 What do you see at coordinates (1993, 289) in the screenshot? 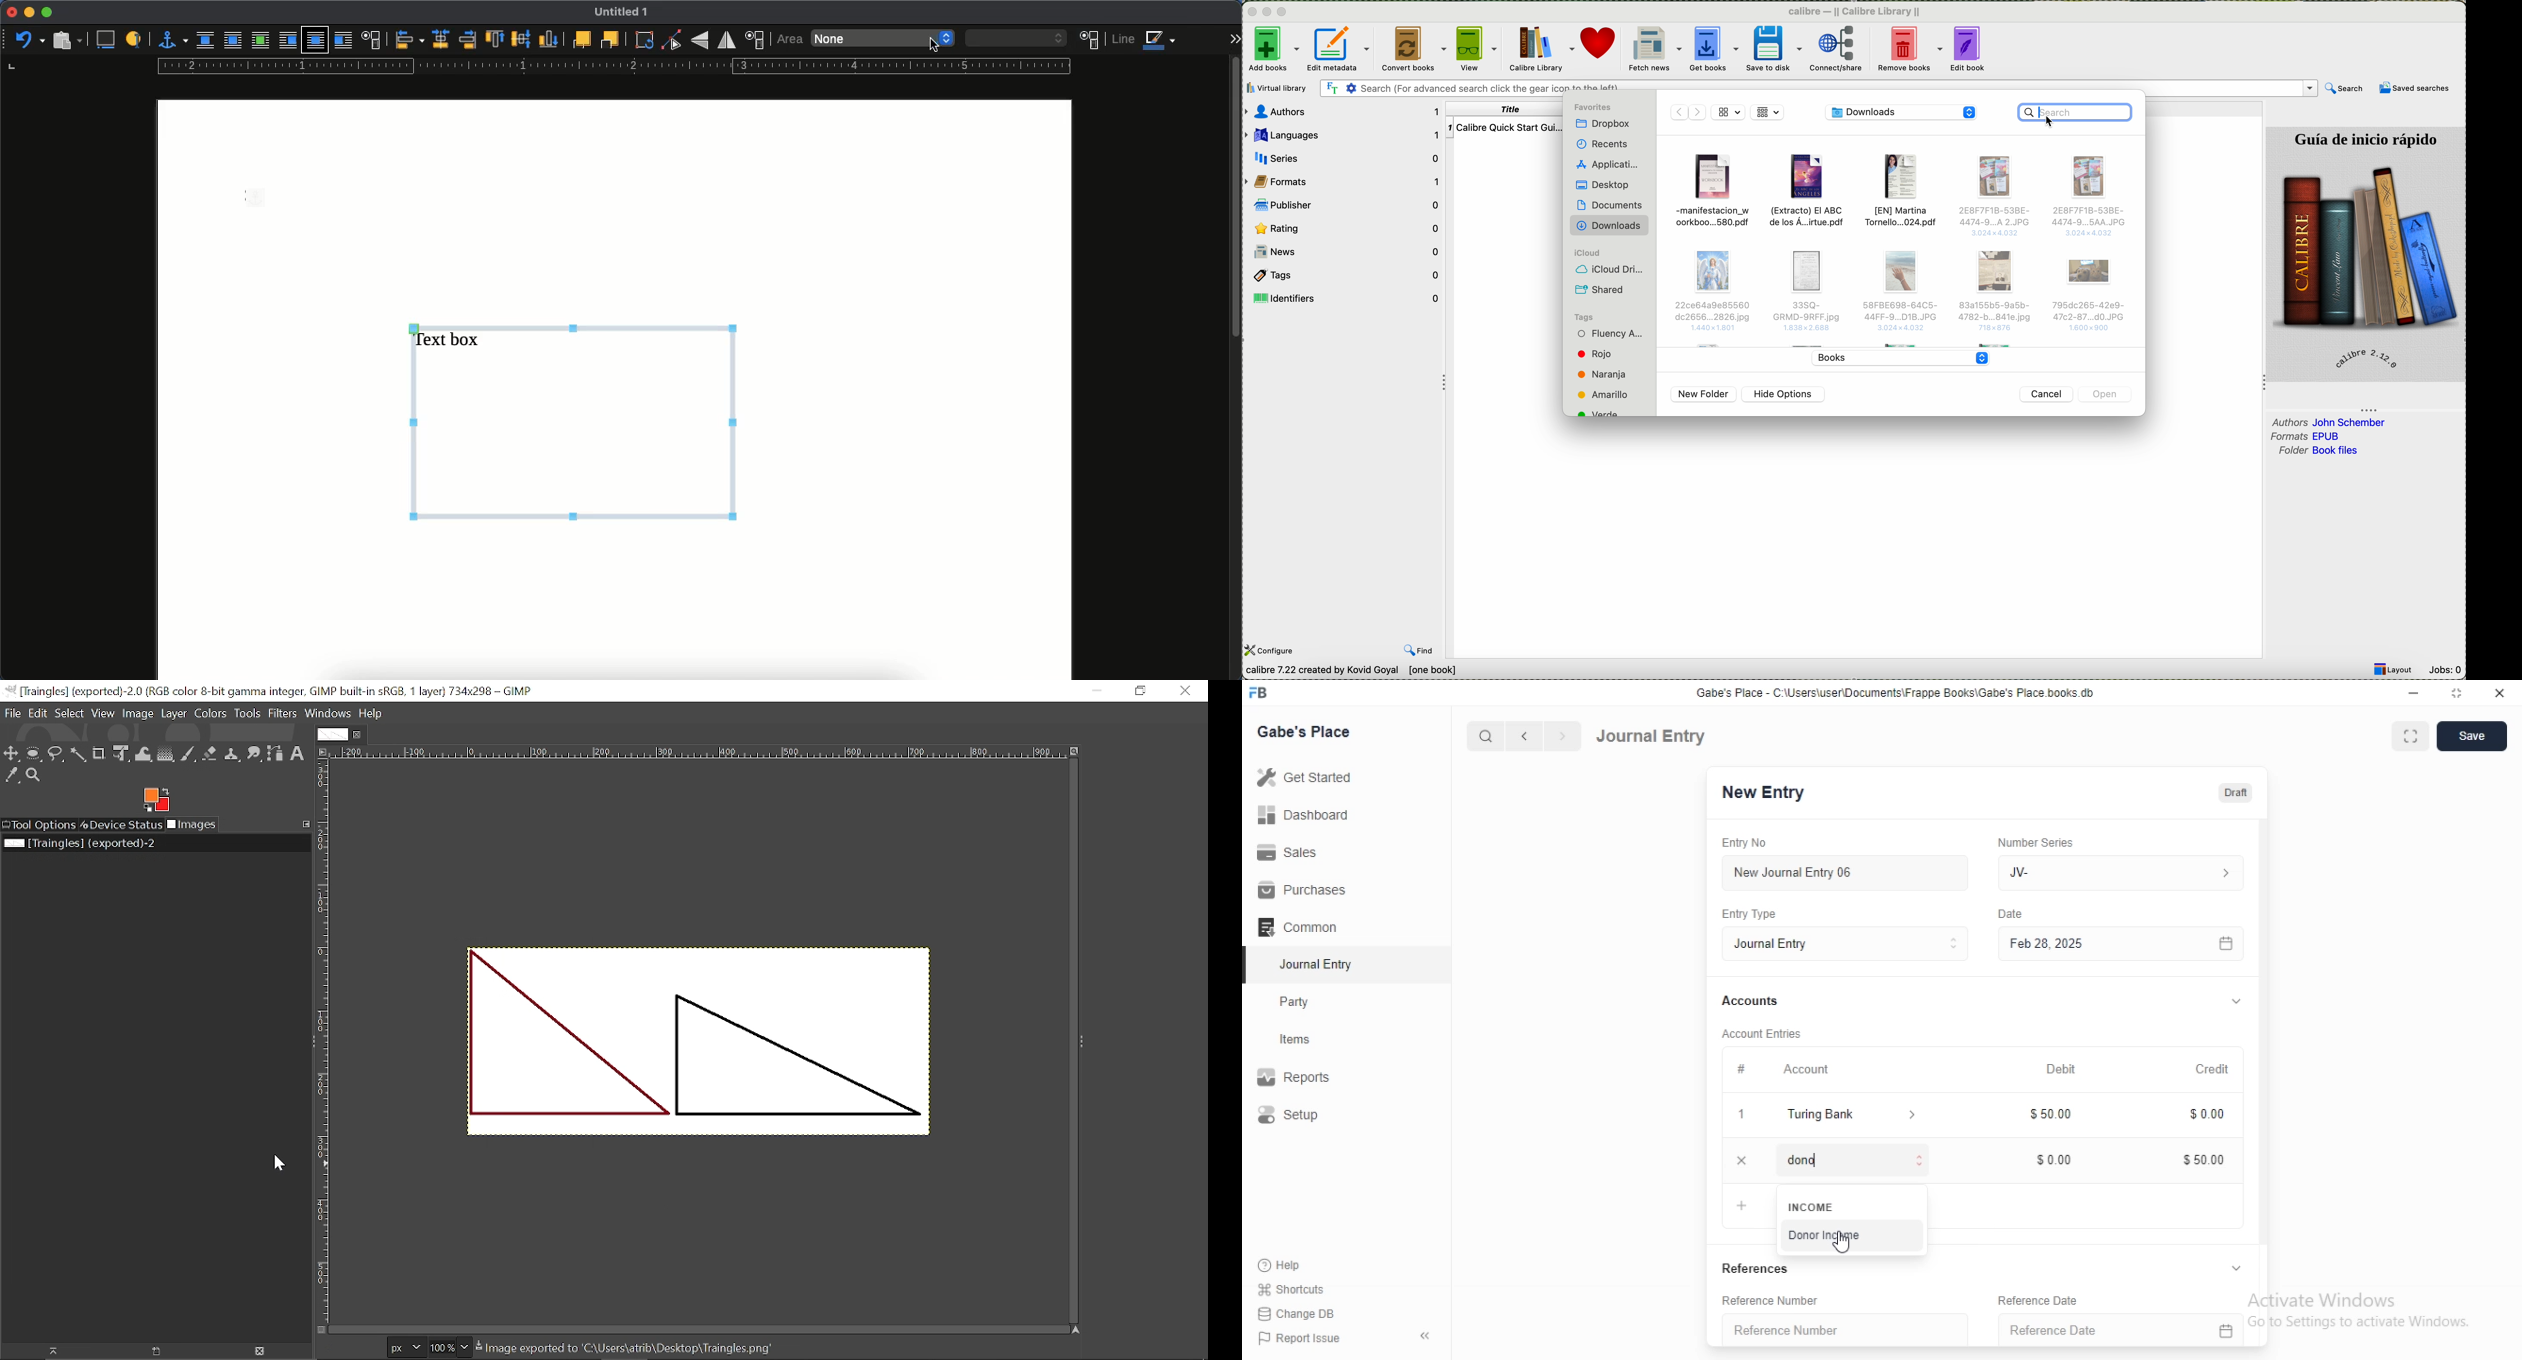
I see `` at bounding box center [1993, 289].